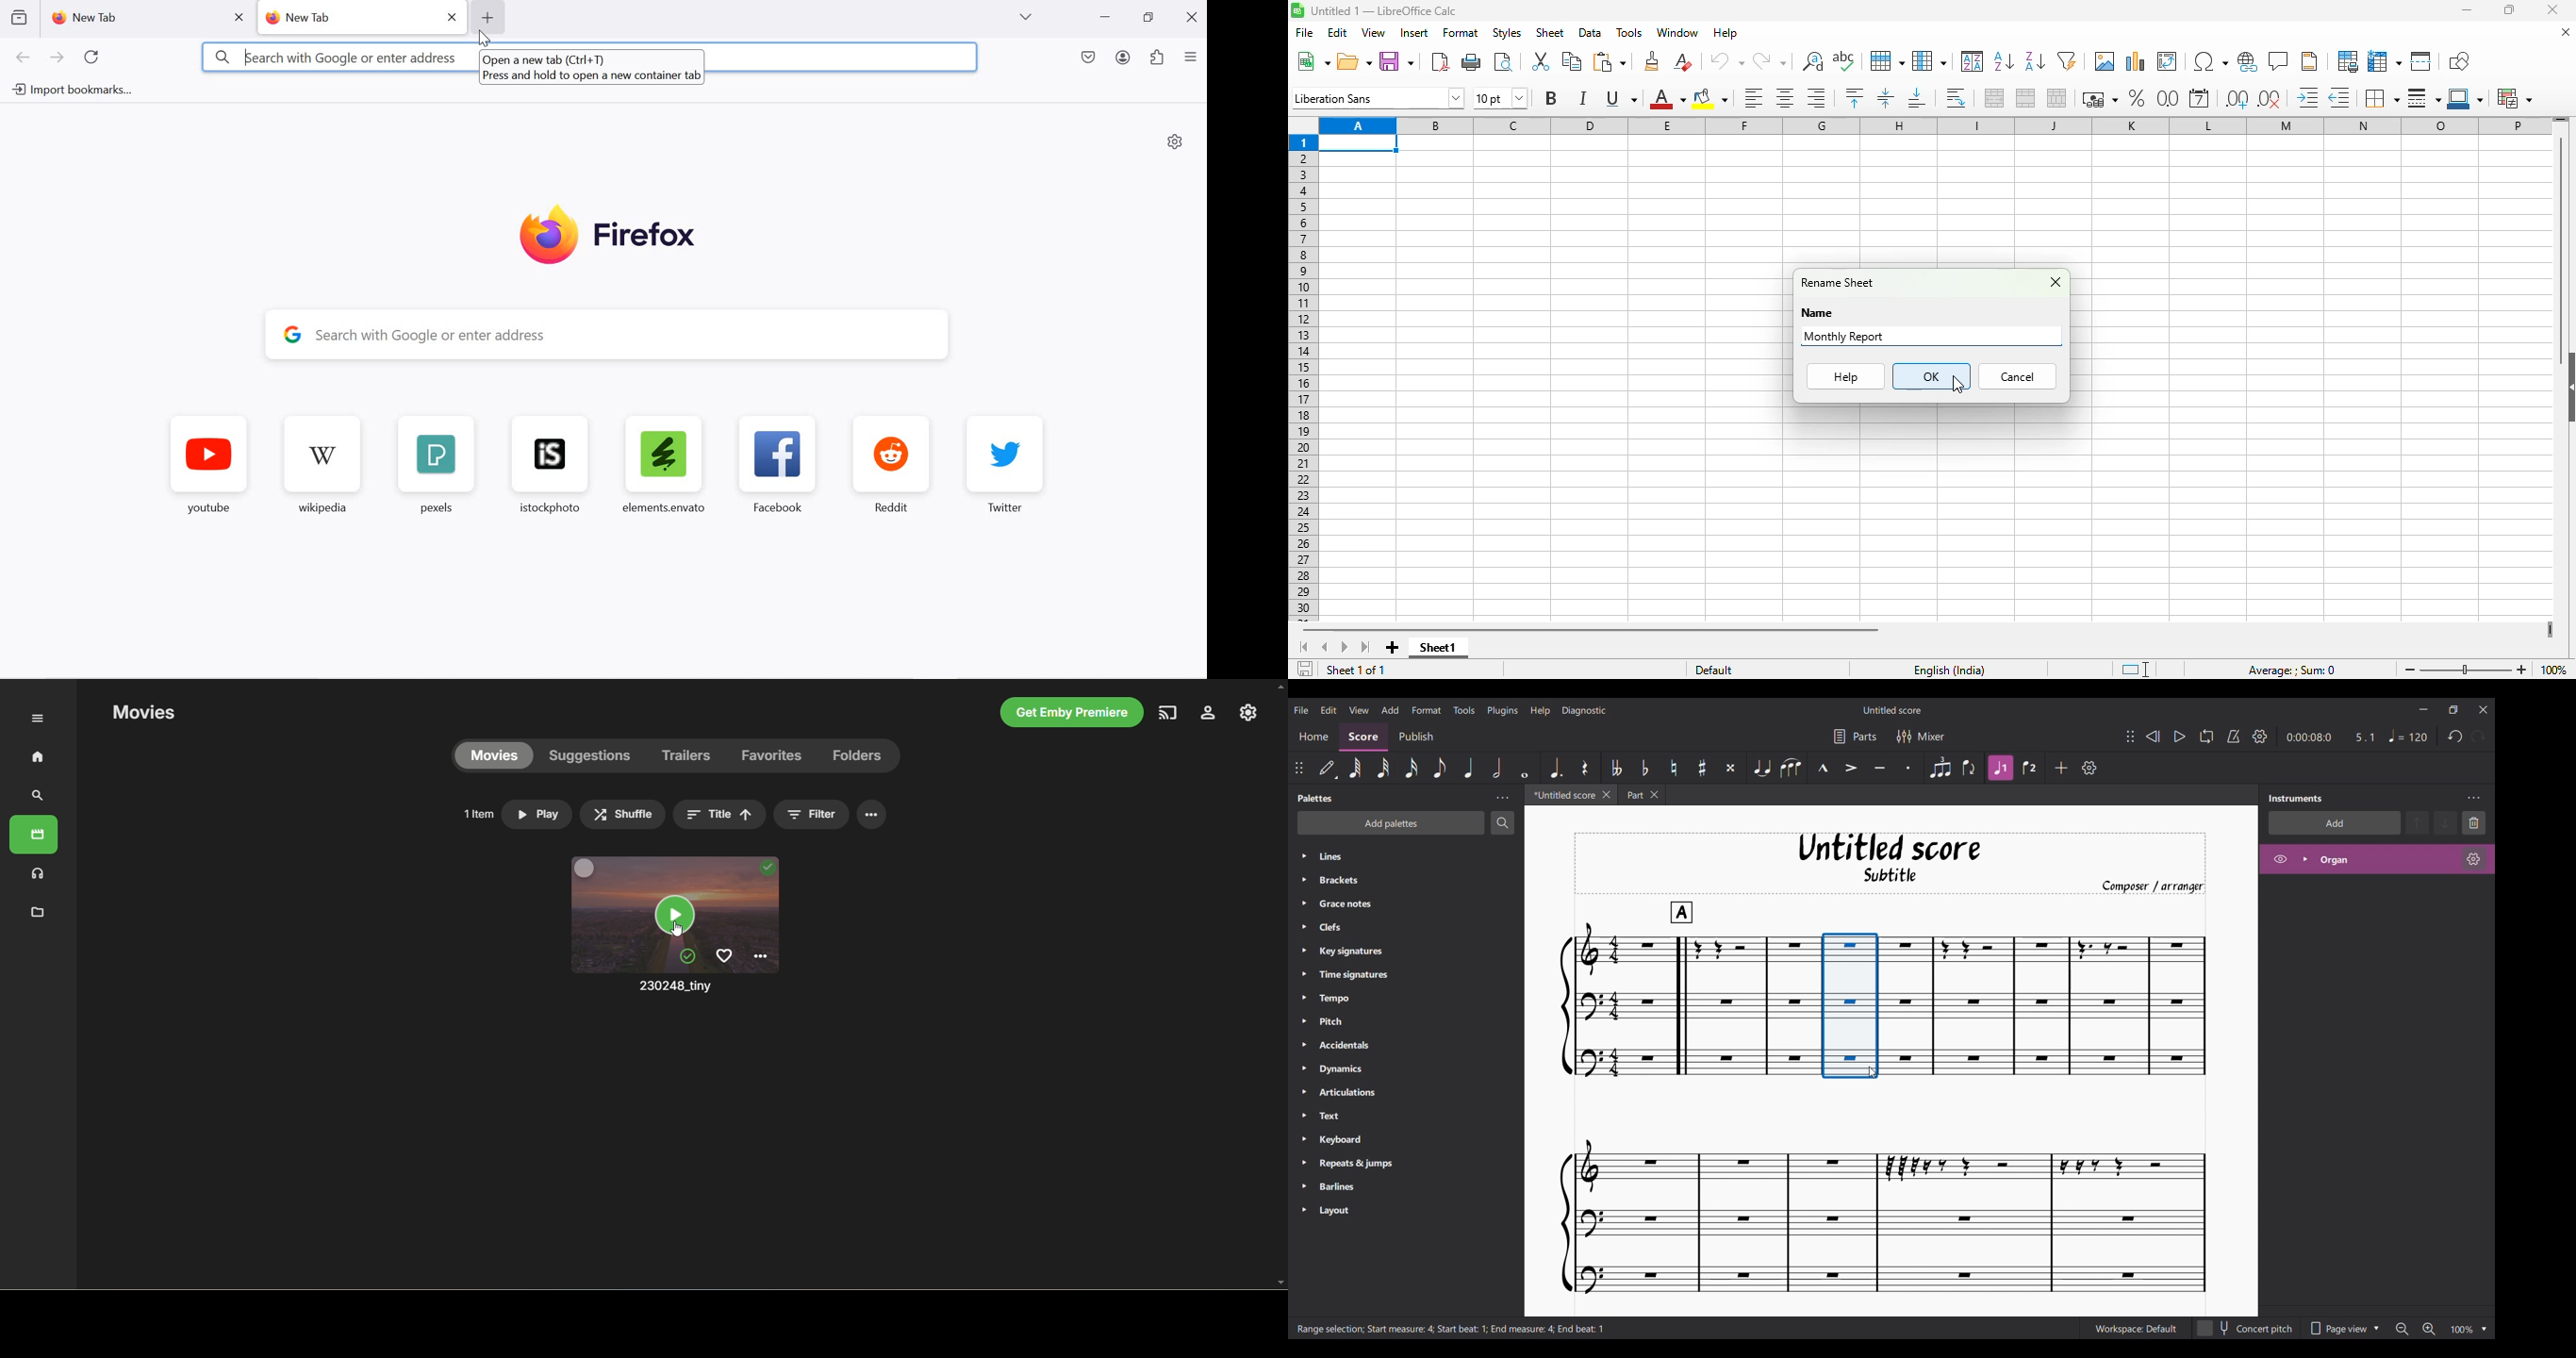 This screenshot has width=2576, height=1372. What do you see at coordinates (2467, 98) in the screenshot?
I see `border color` at bounding box center [2467, 98].